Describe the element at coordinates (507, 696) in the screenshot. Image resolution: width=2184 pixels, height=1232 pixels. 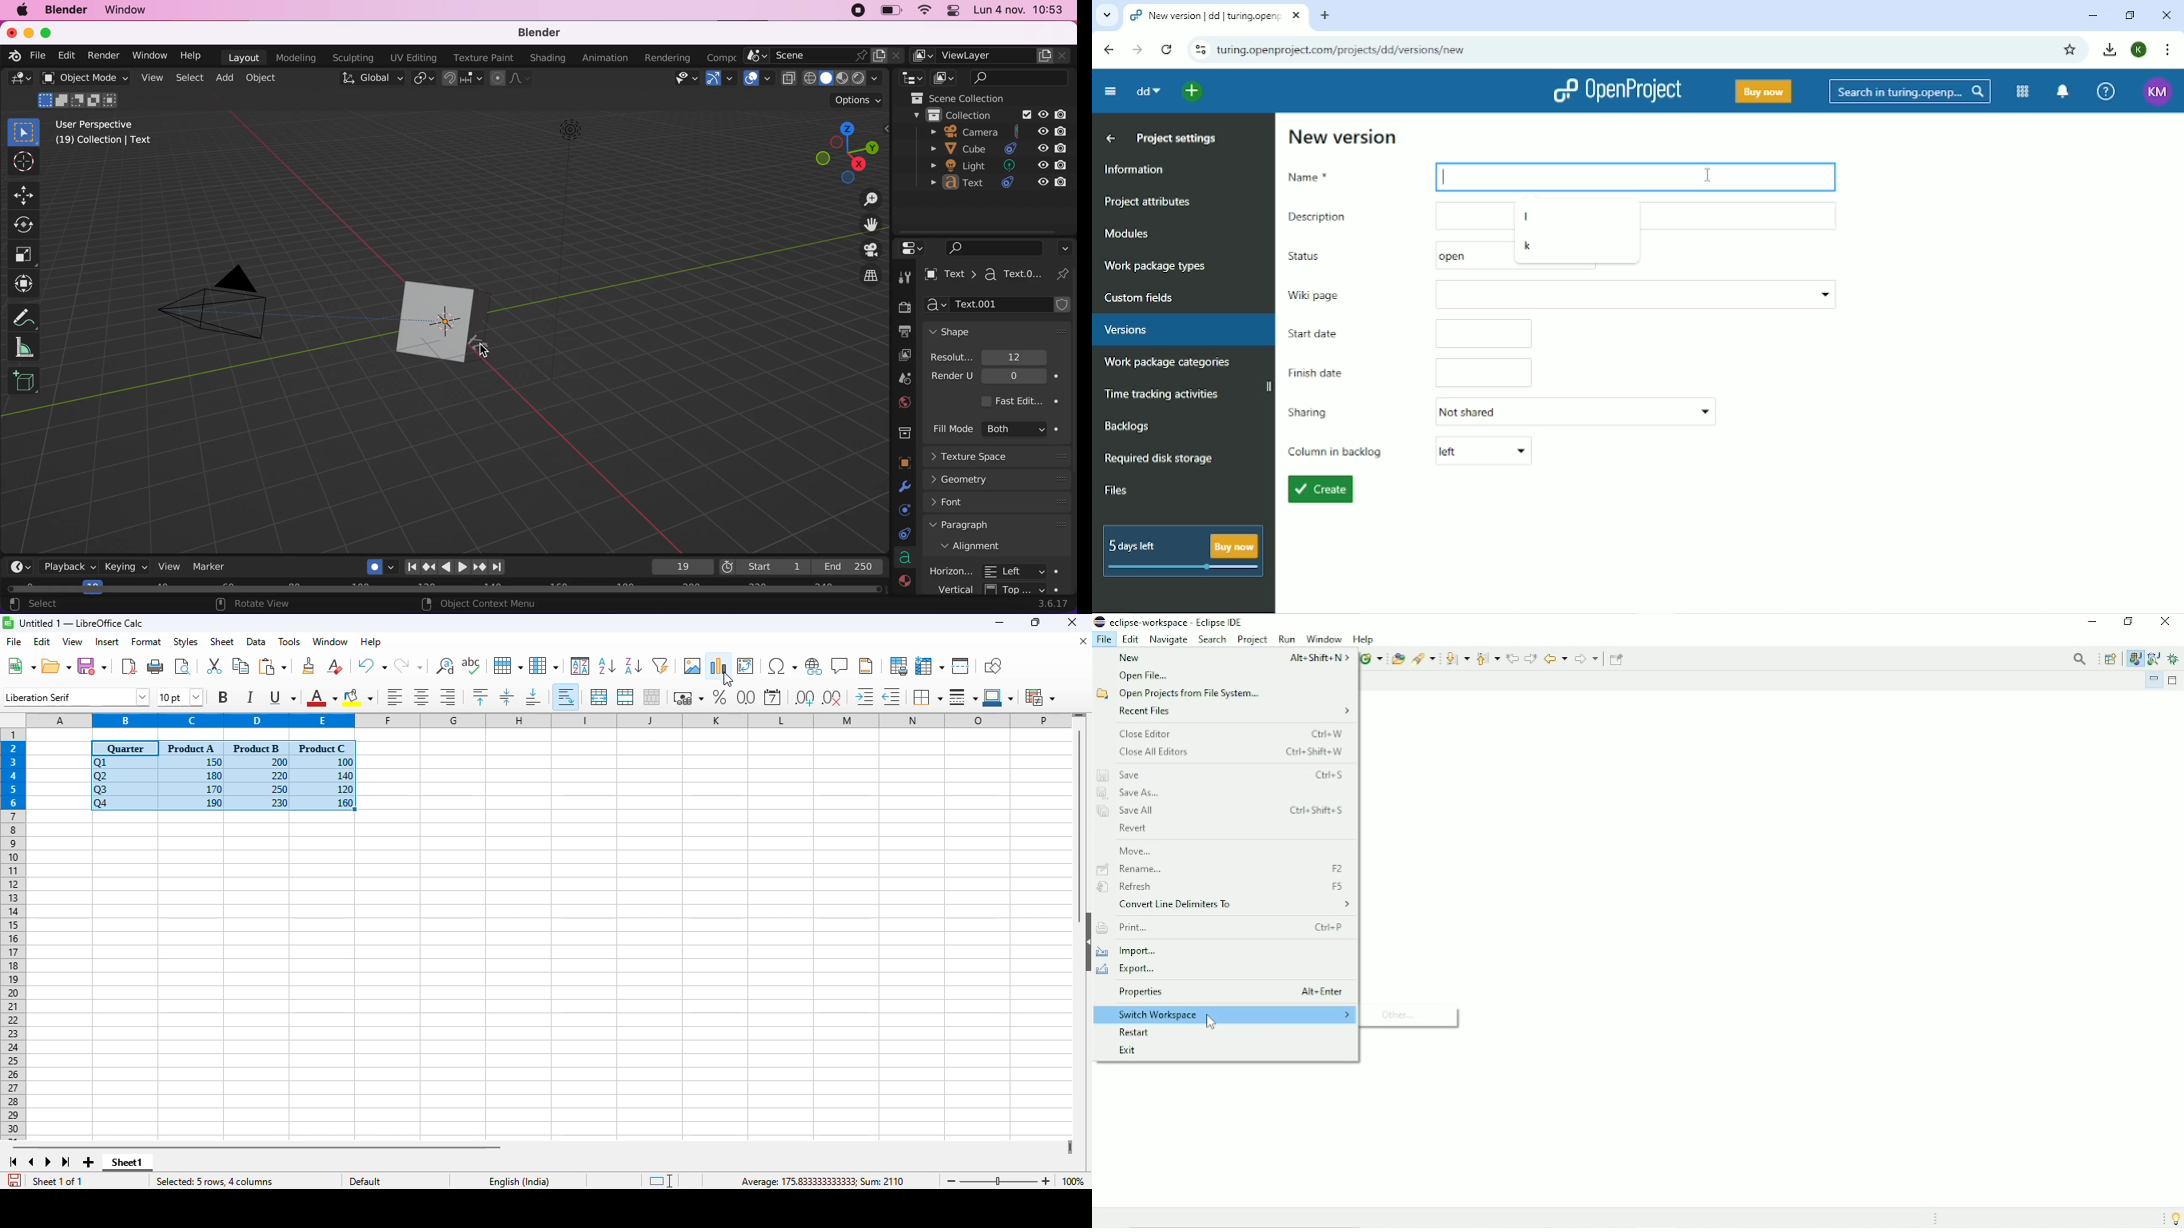
I see `center vertically` at that location.